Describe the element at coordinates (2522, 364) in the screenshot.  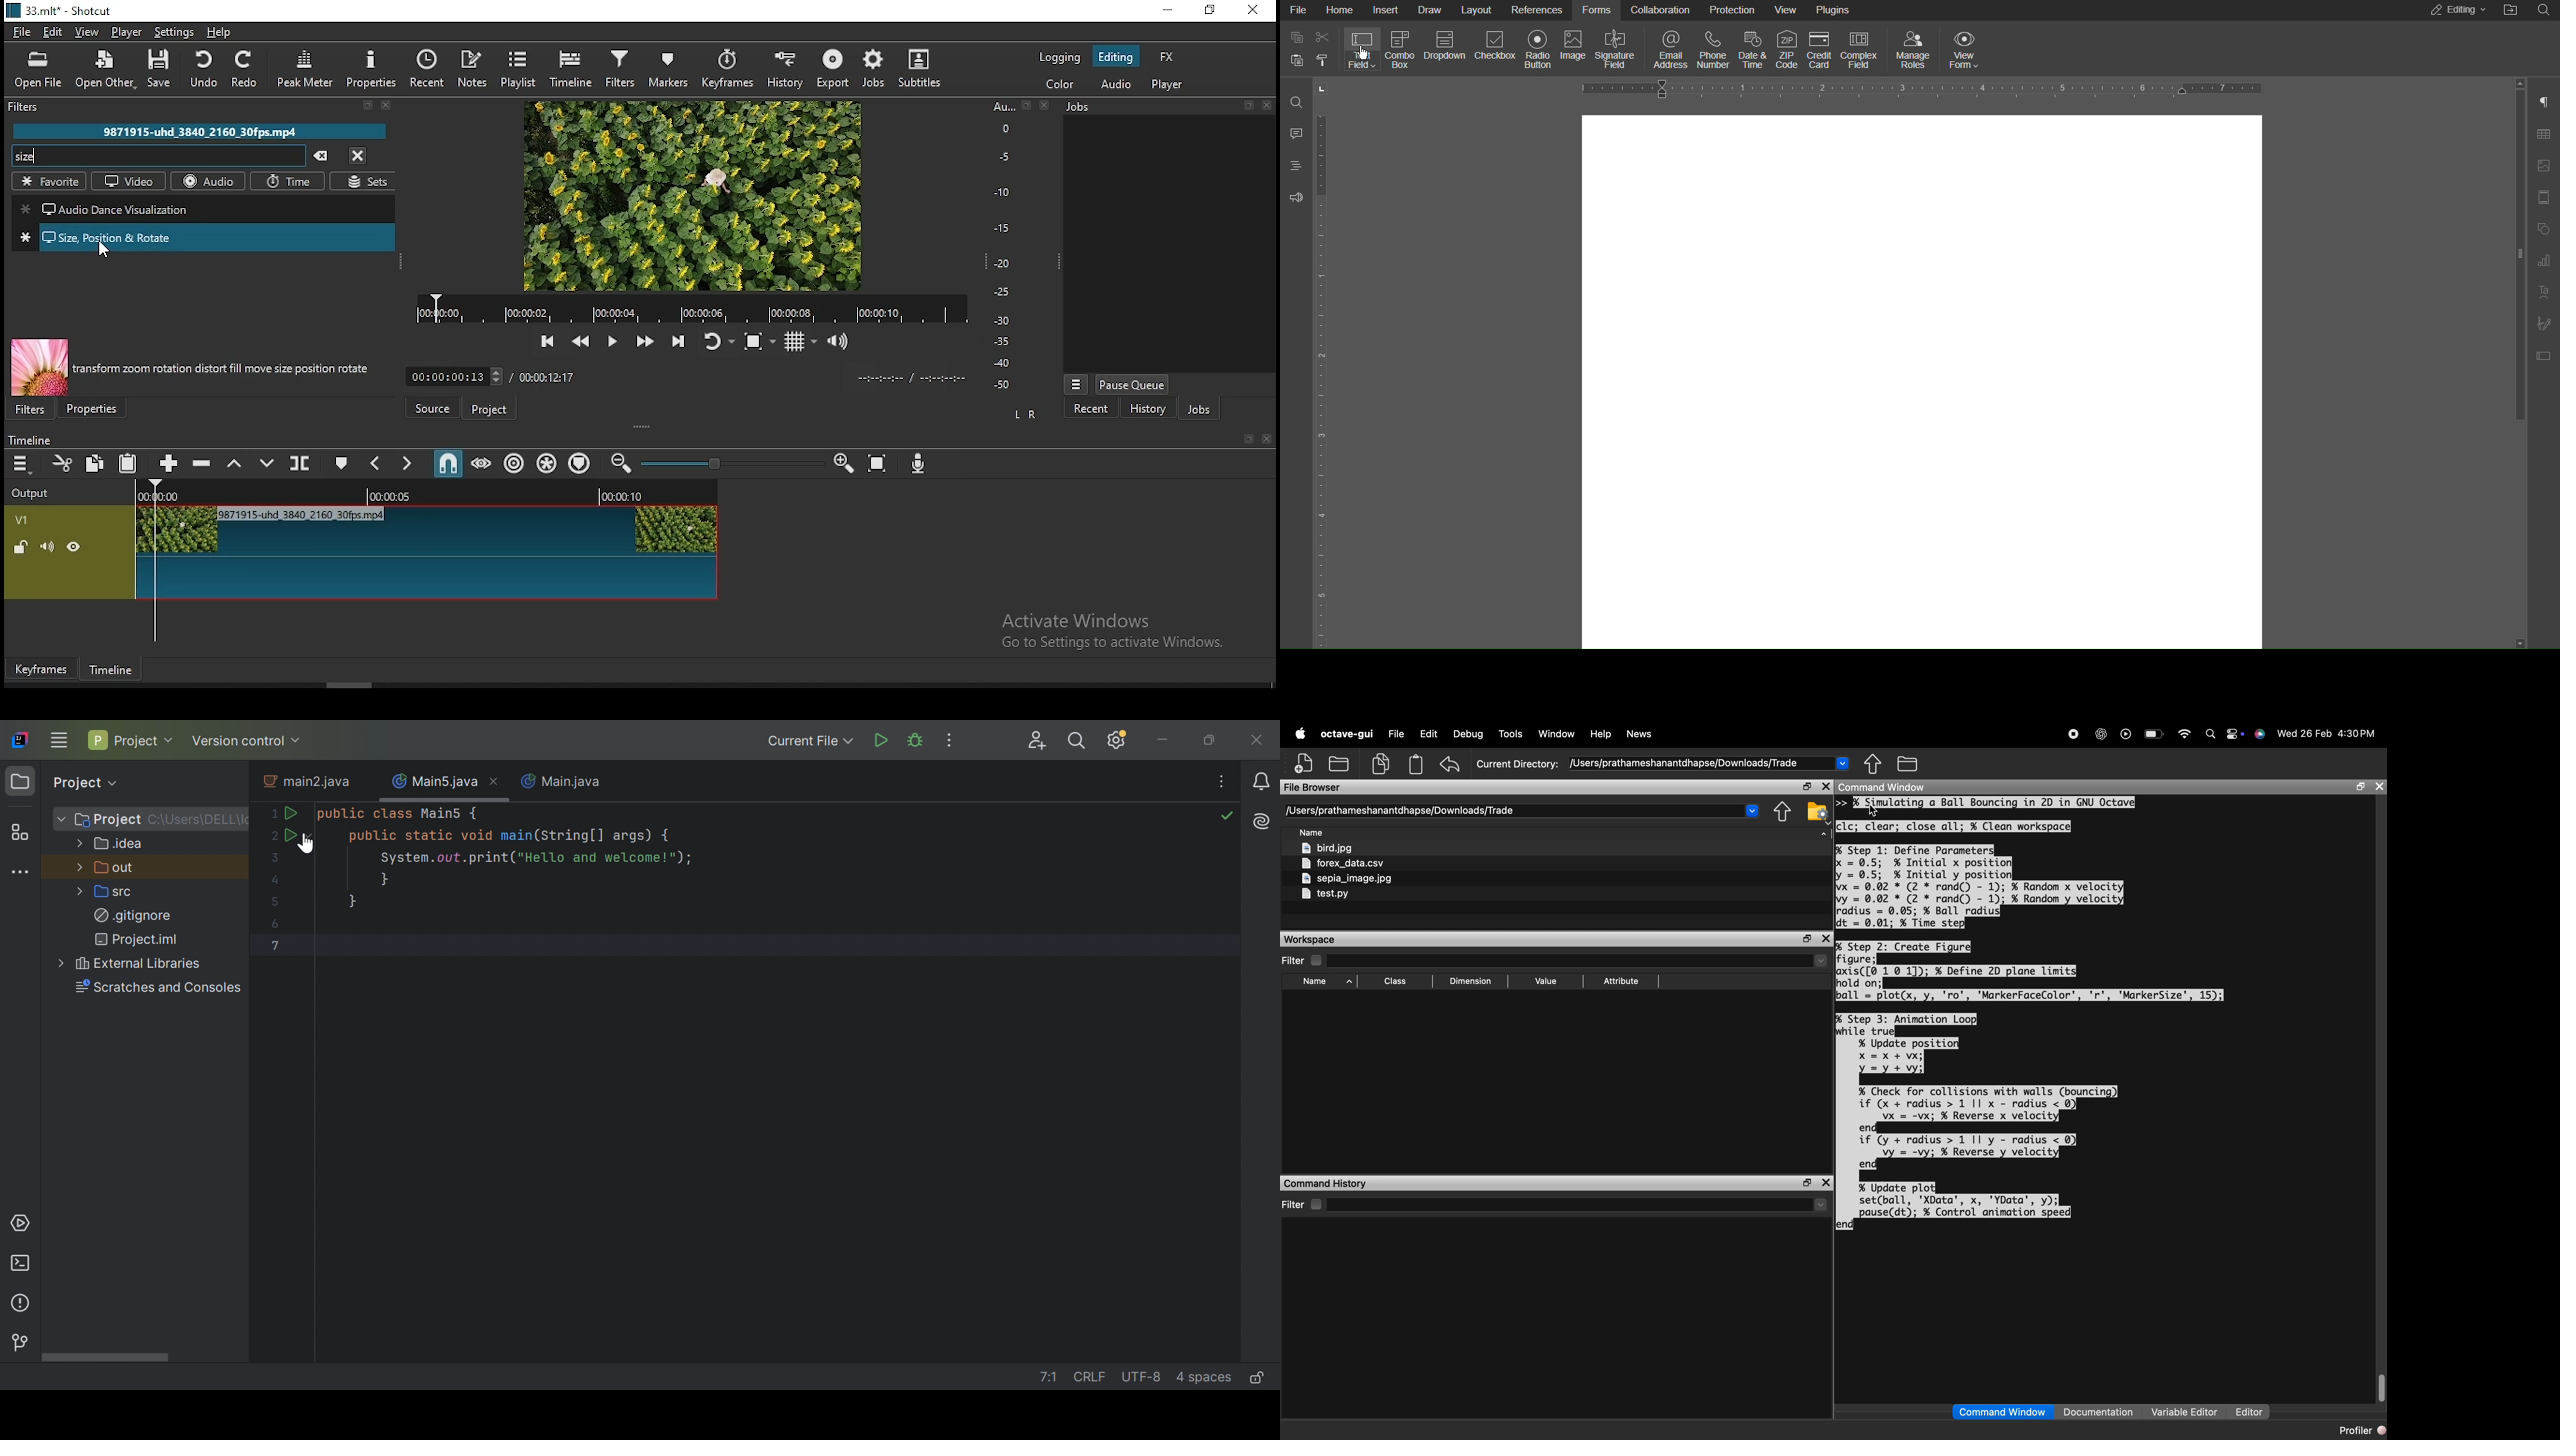
I see `slider` at that location.